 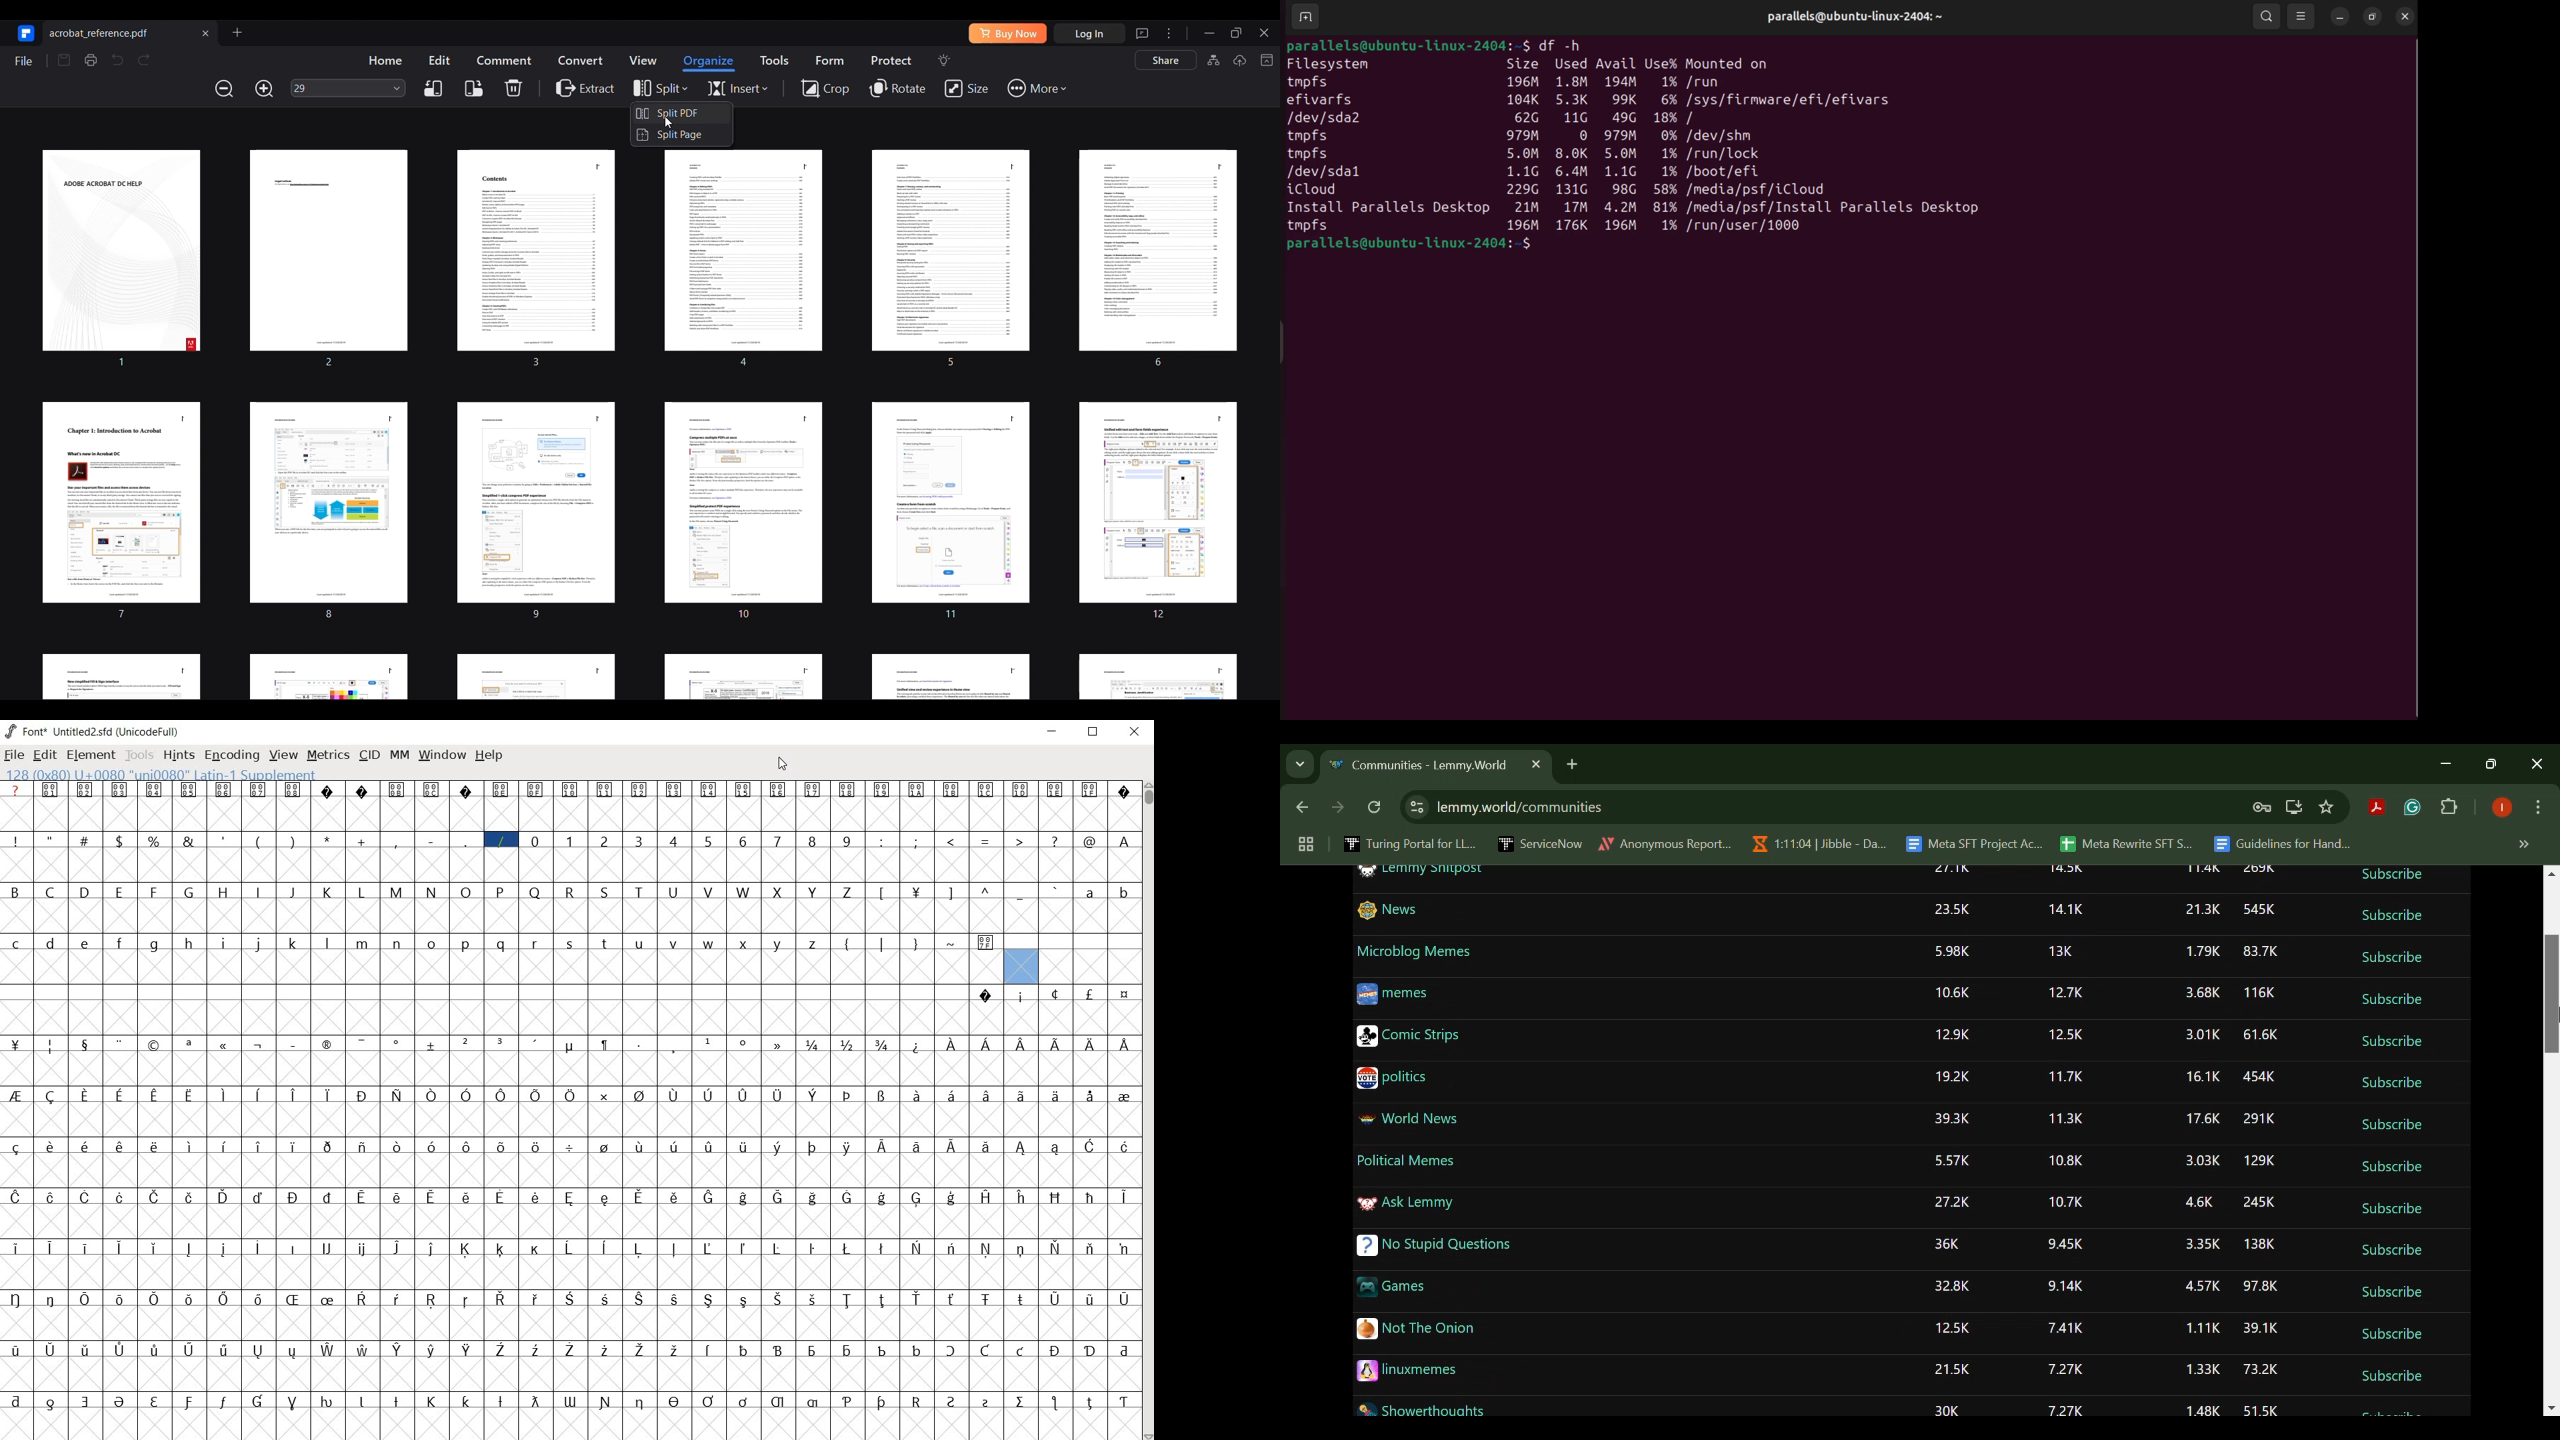 I want to click on glyph, so click(x=327, y=893).